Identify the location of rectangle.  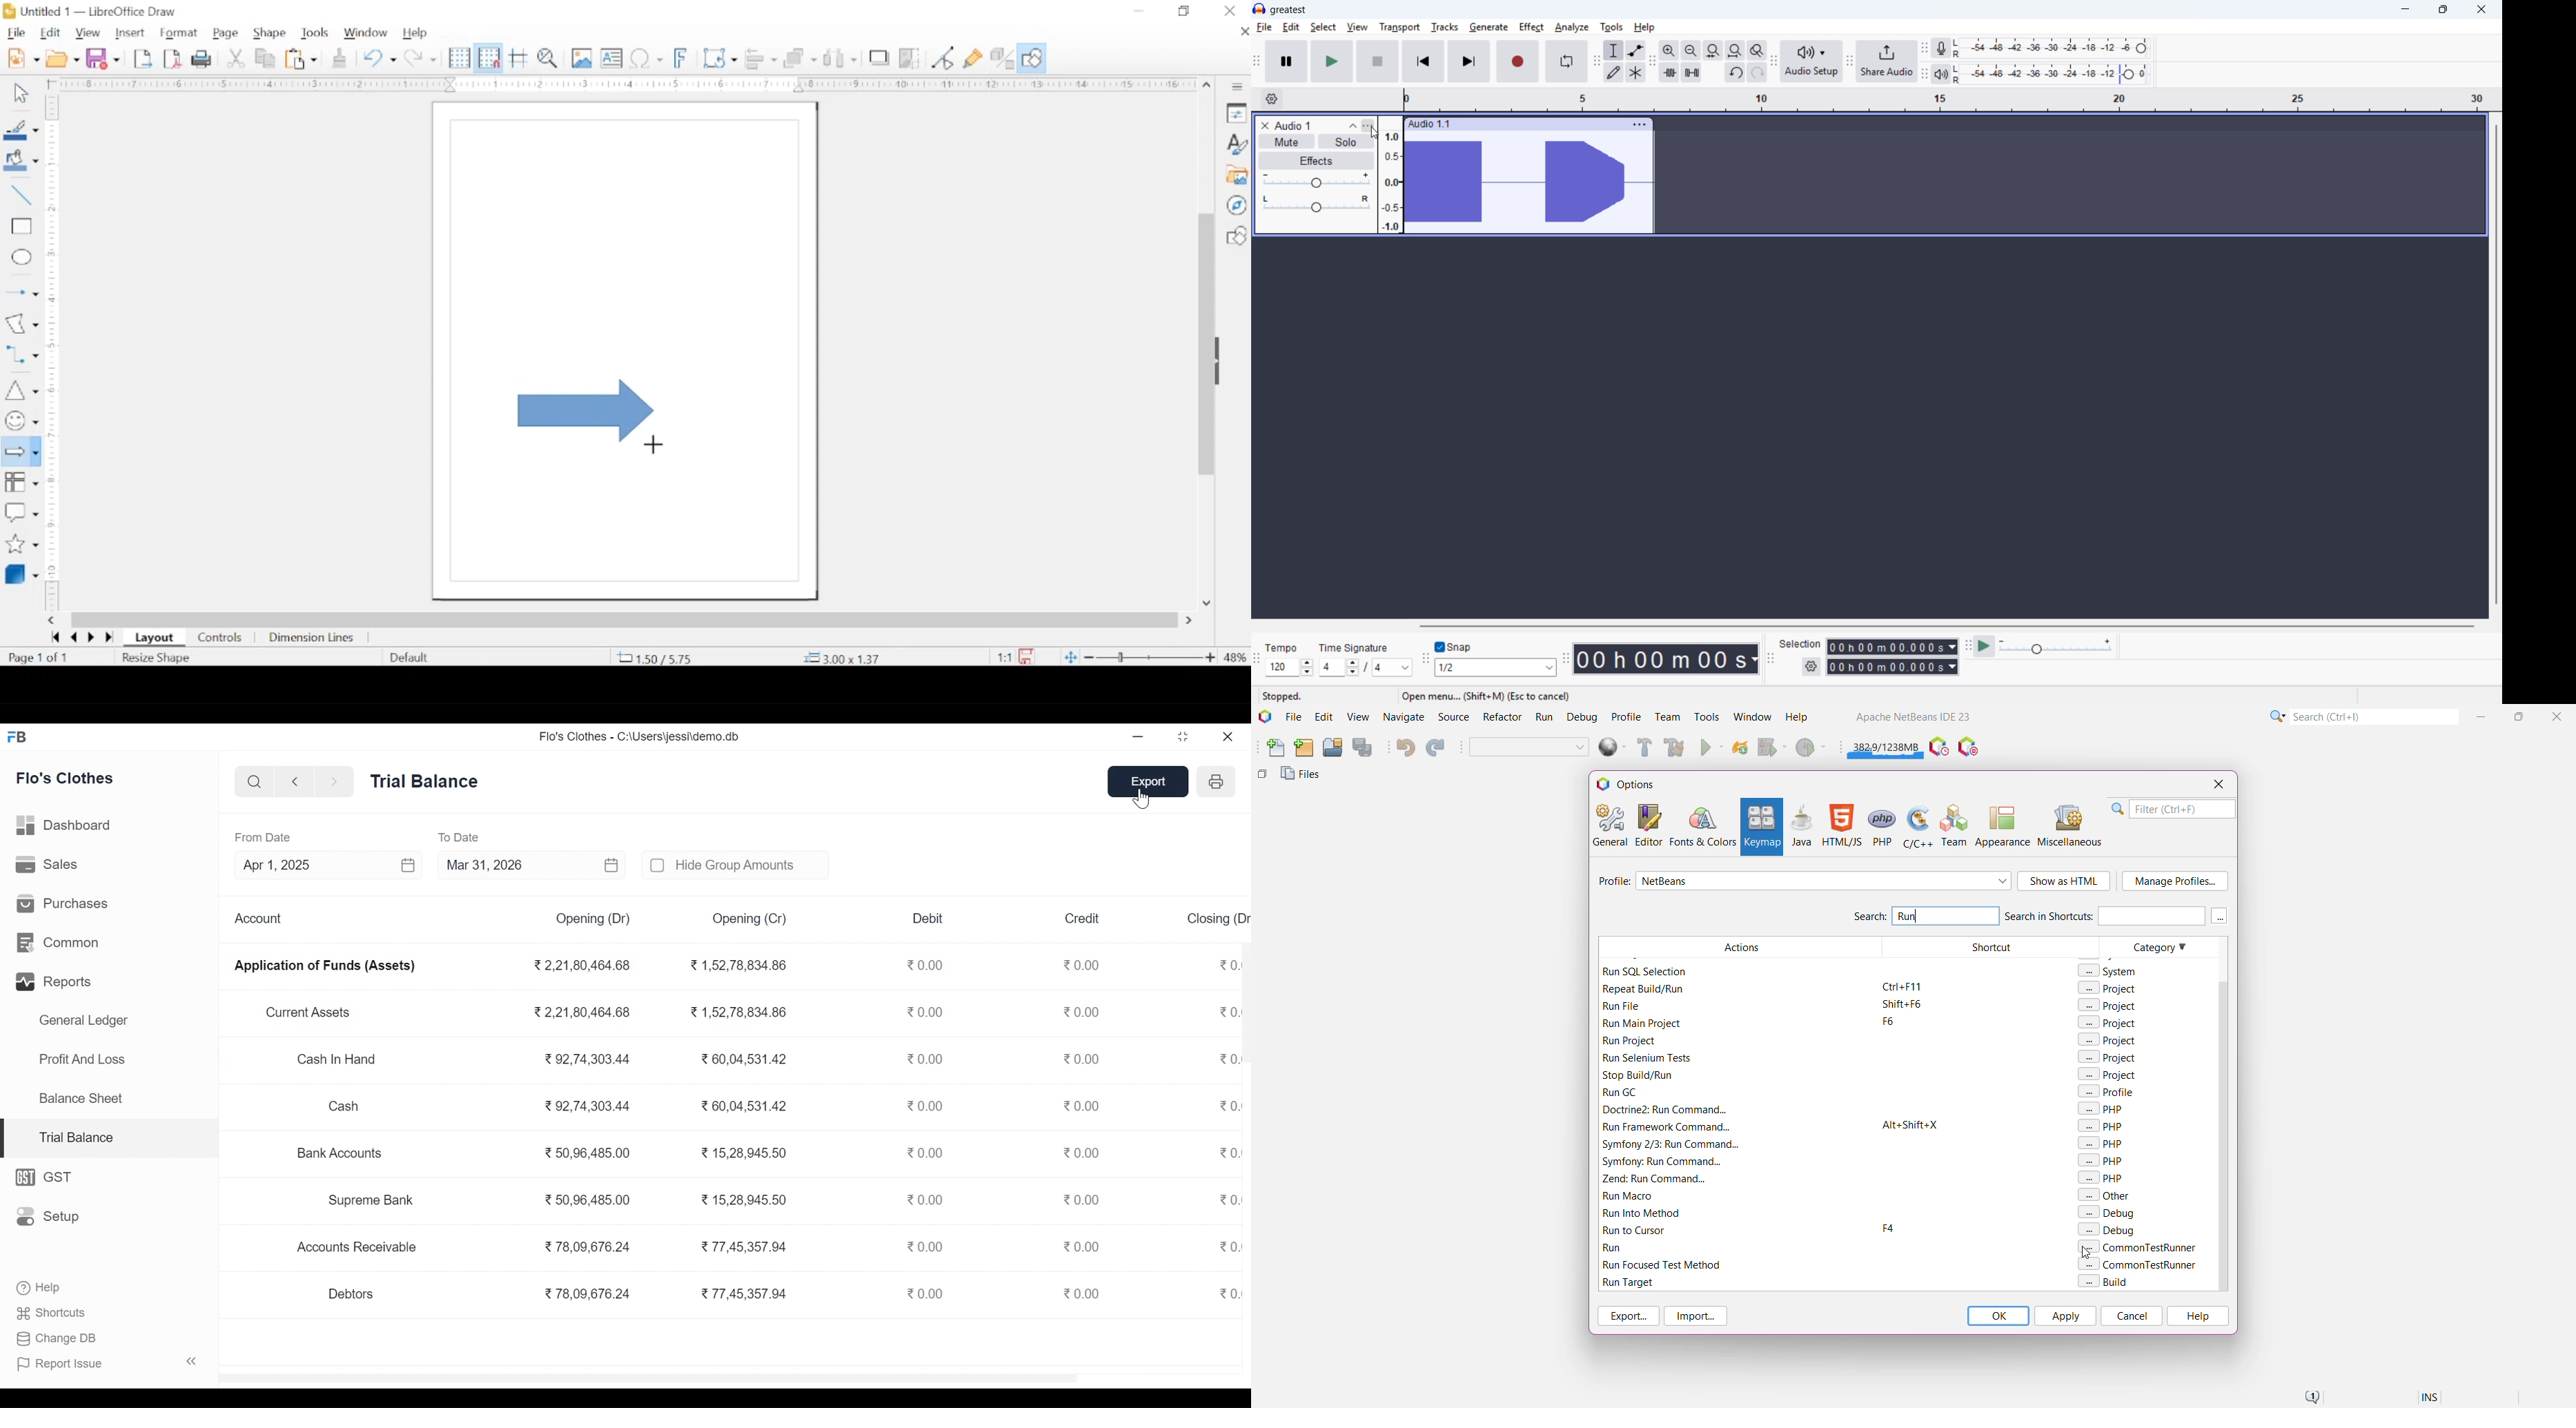
(22, 227).